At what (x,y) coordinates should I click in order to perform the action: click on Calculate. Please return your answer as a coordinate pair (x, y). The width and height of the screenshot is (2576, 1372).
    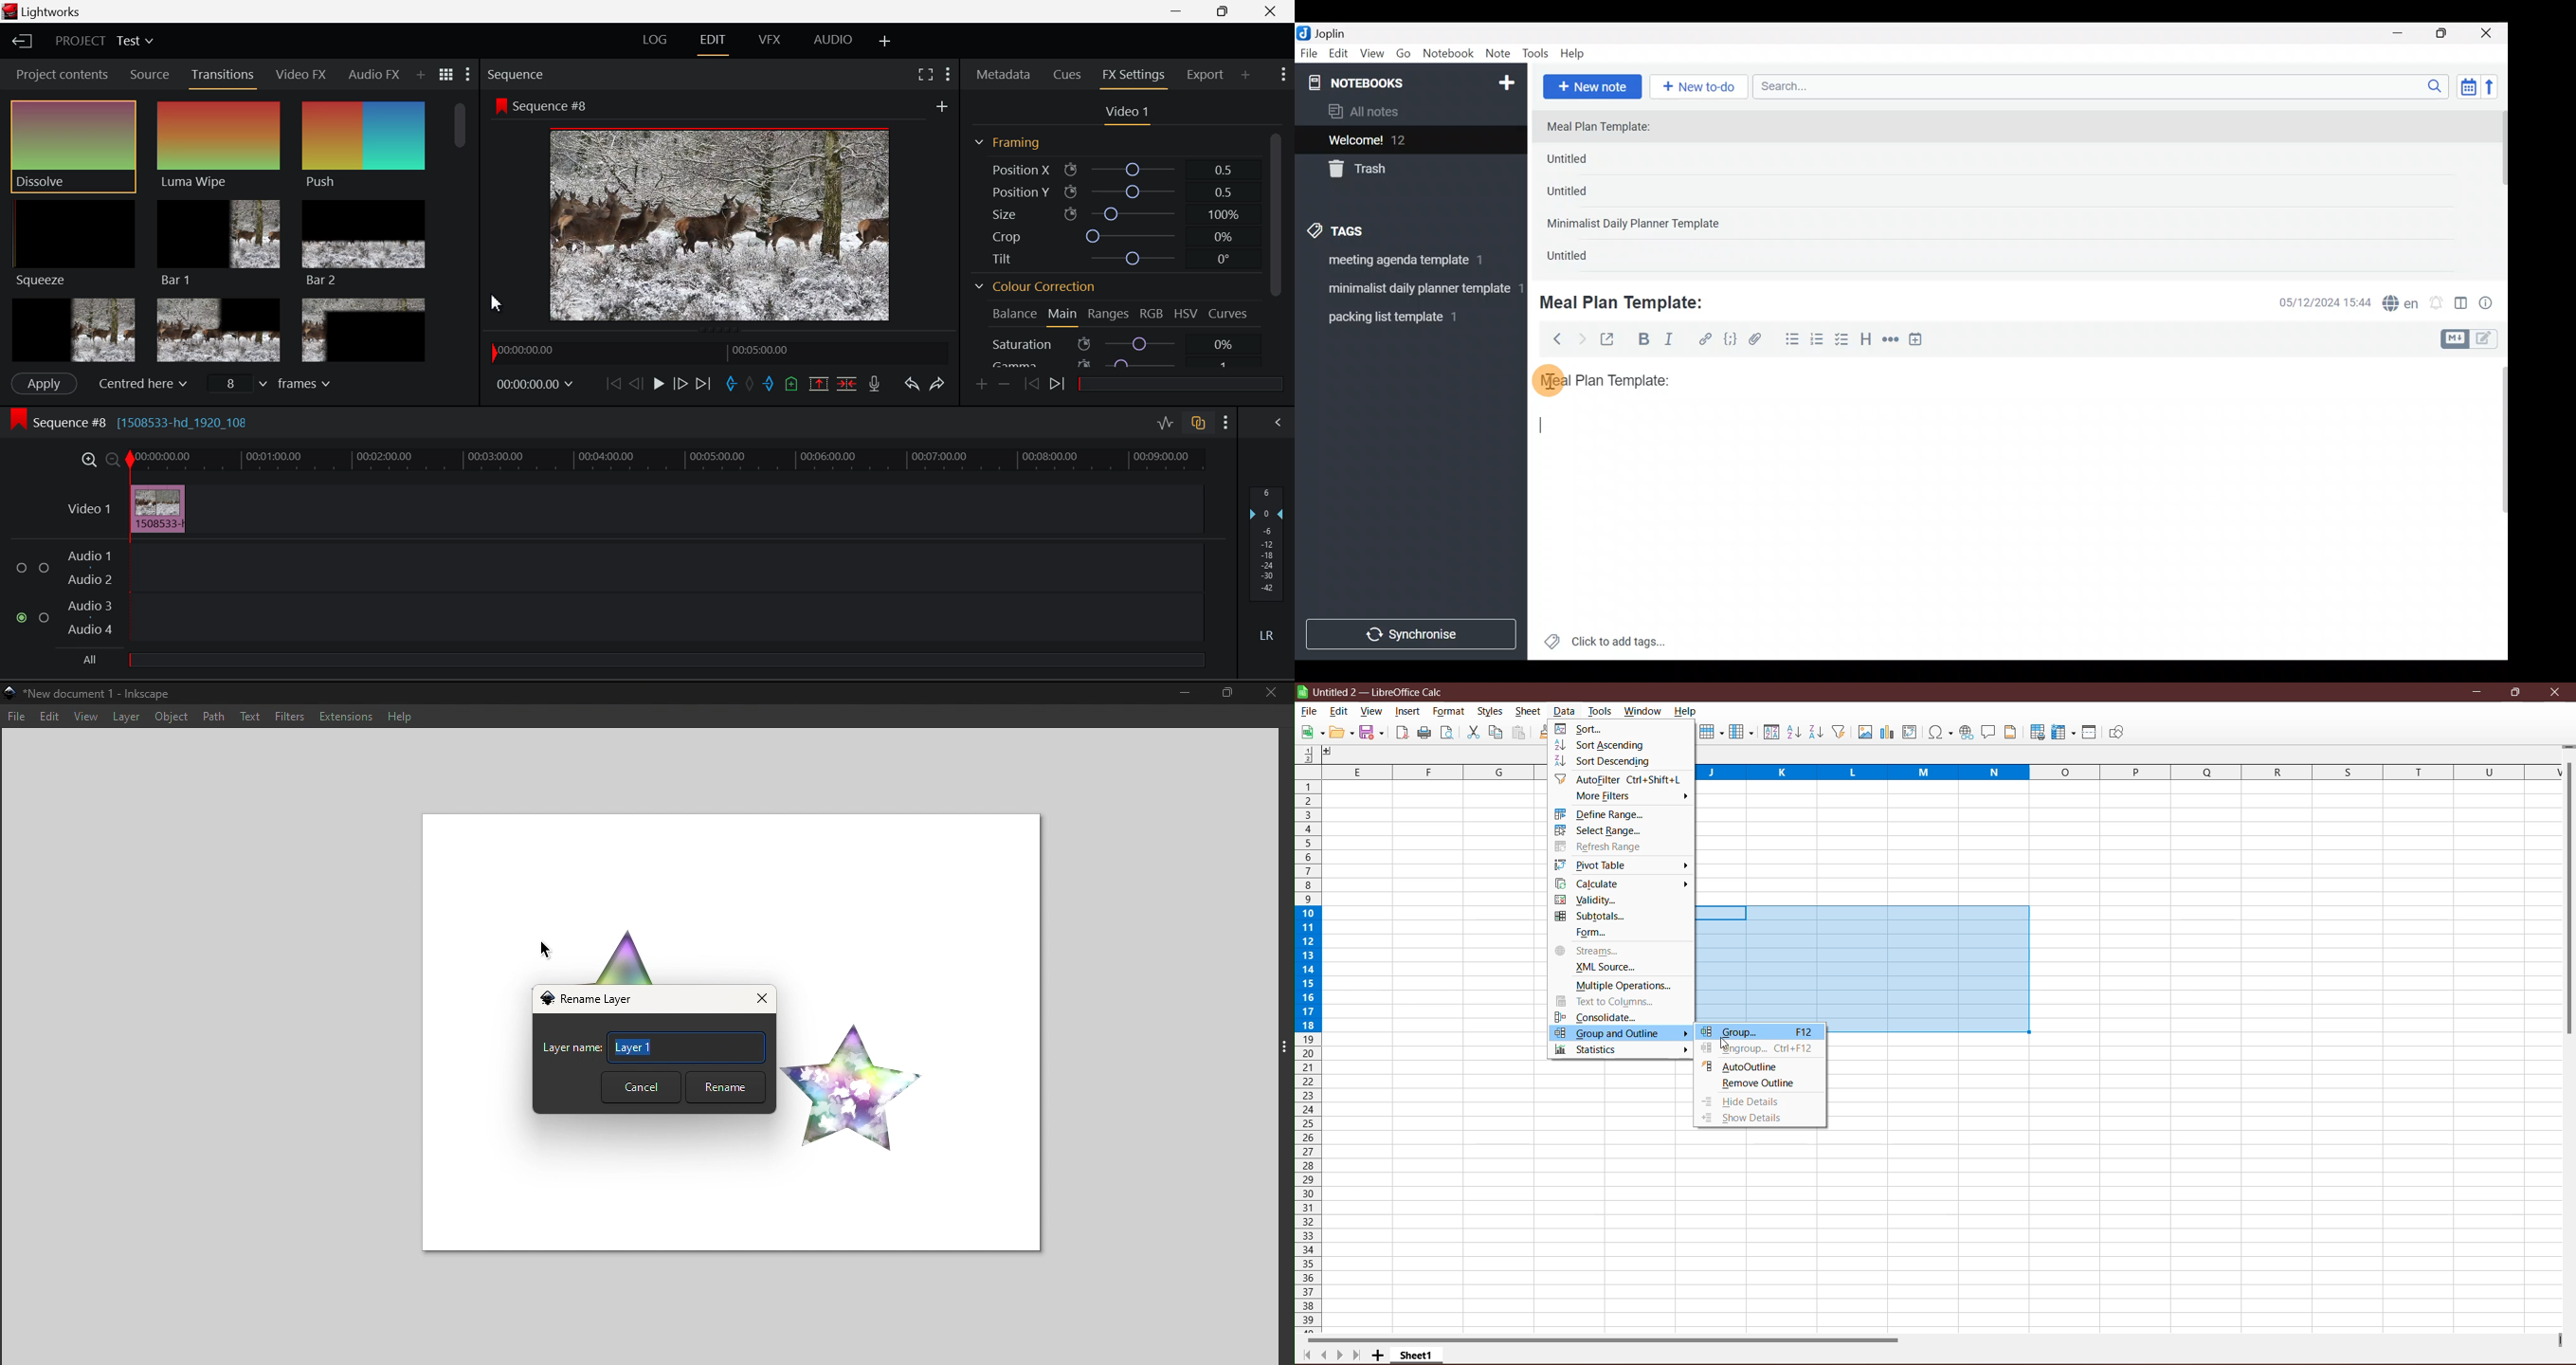
    Looking at the image, I should click on (1592, 884).